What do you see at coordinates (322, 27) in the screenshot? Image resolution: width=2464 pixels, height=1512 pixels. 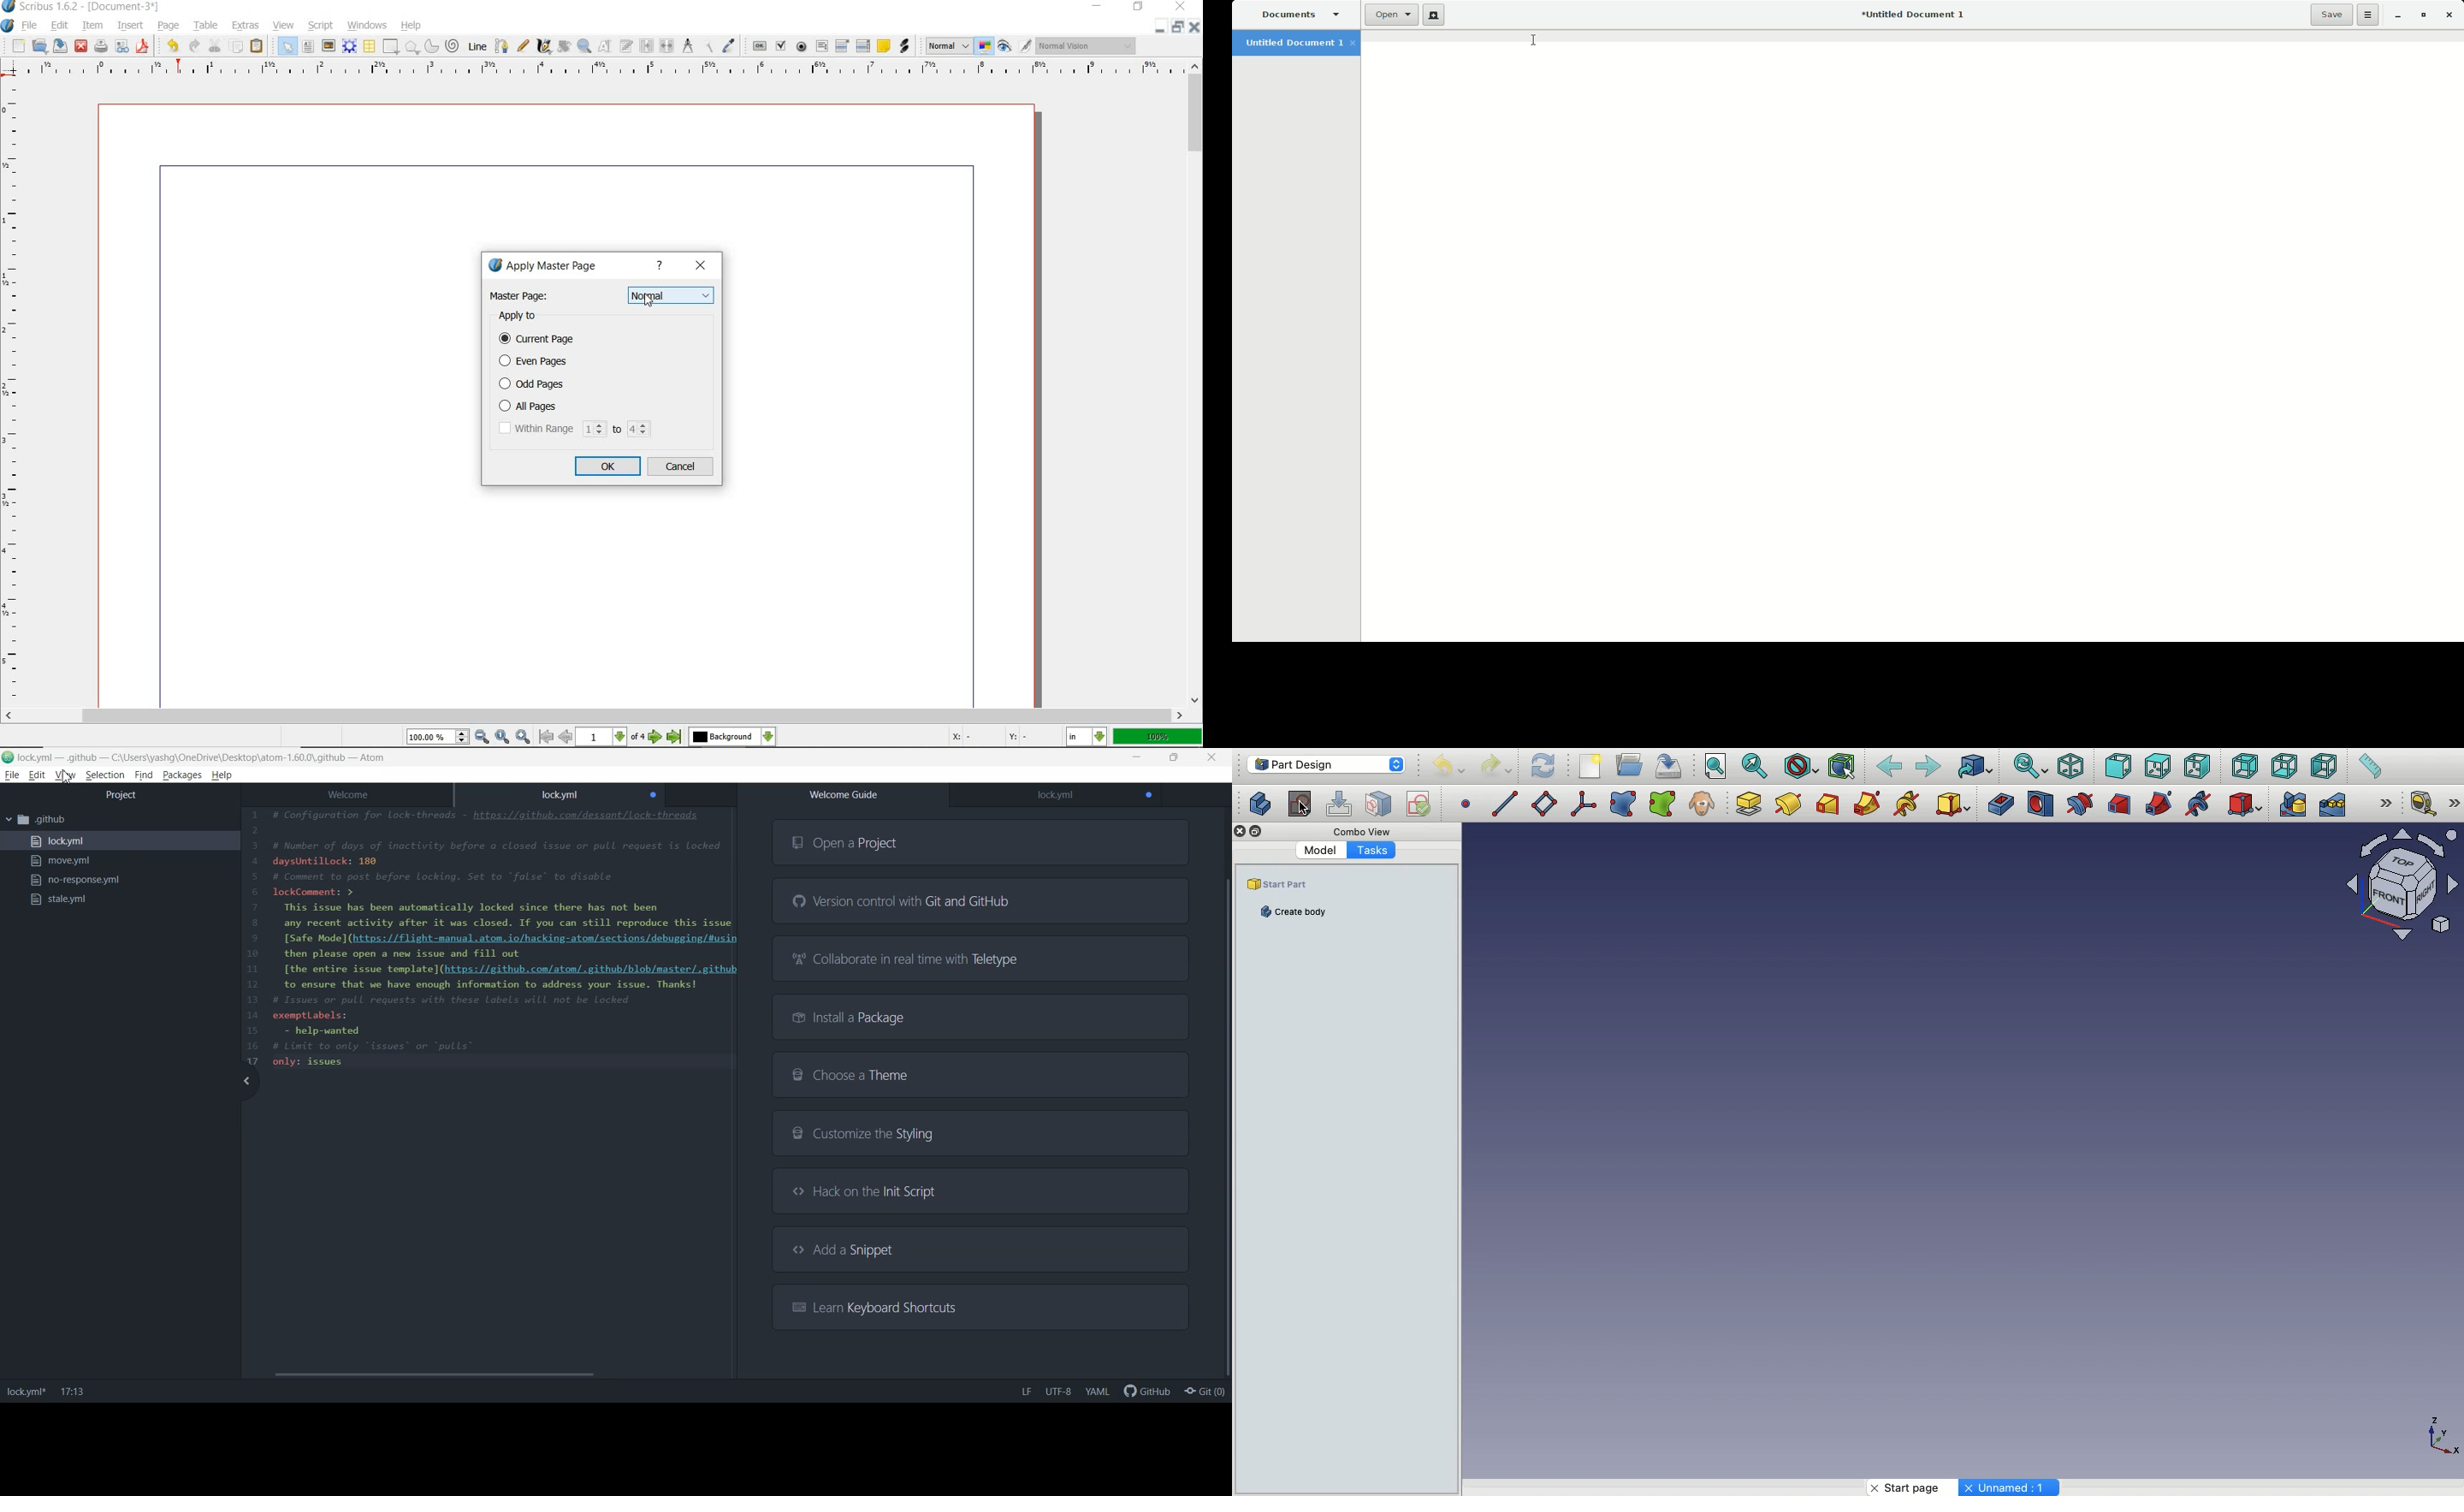 I see `script` at bounding box center [322, 27].